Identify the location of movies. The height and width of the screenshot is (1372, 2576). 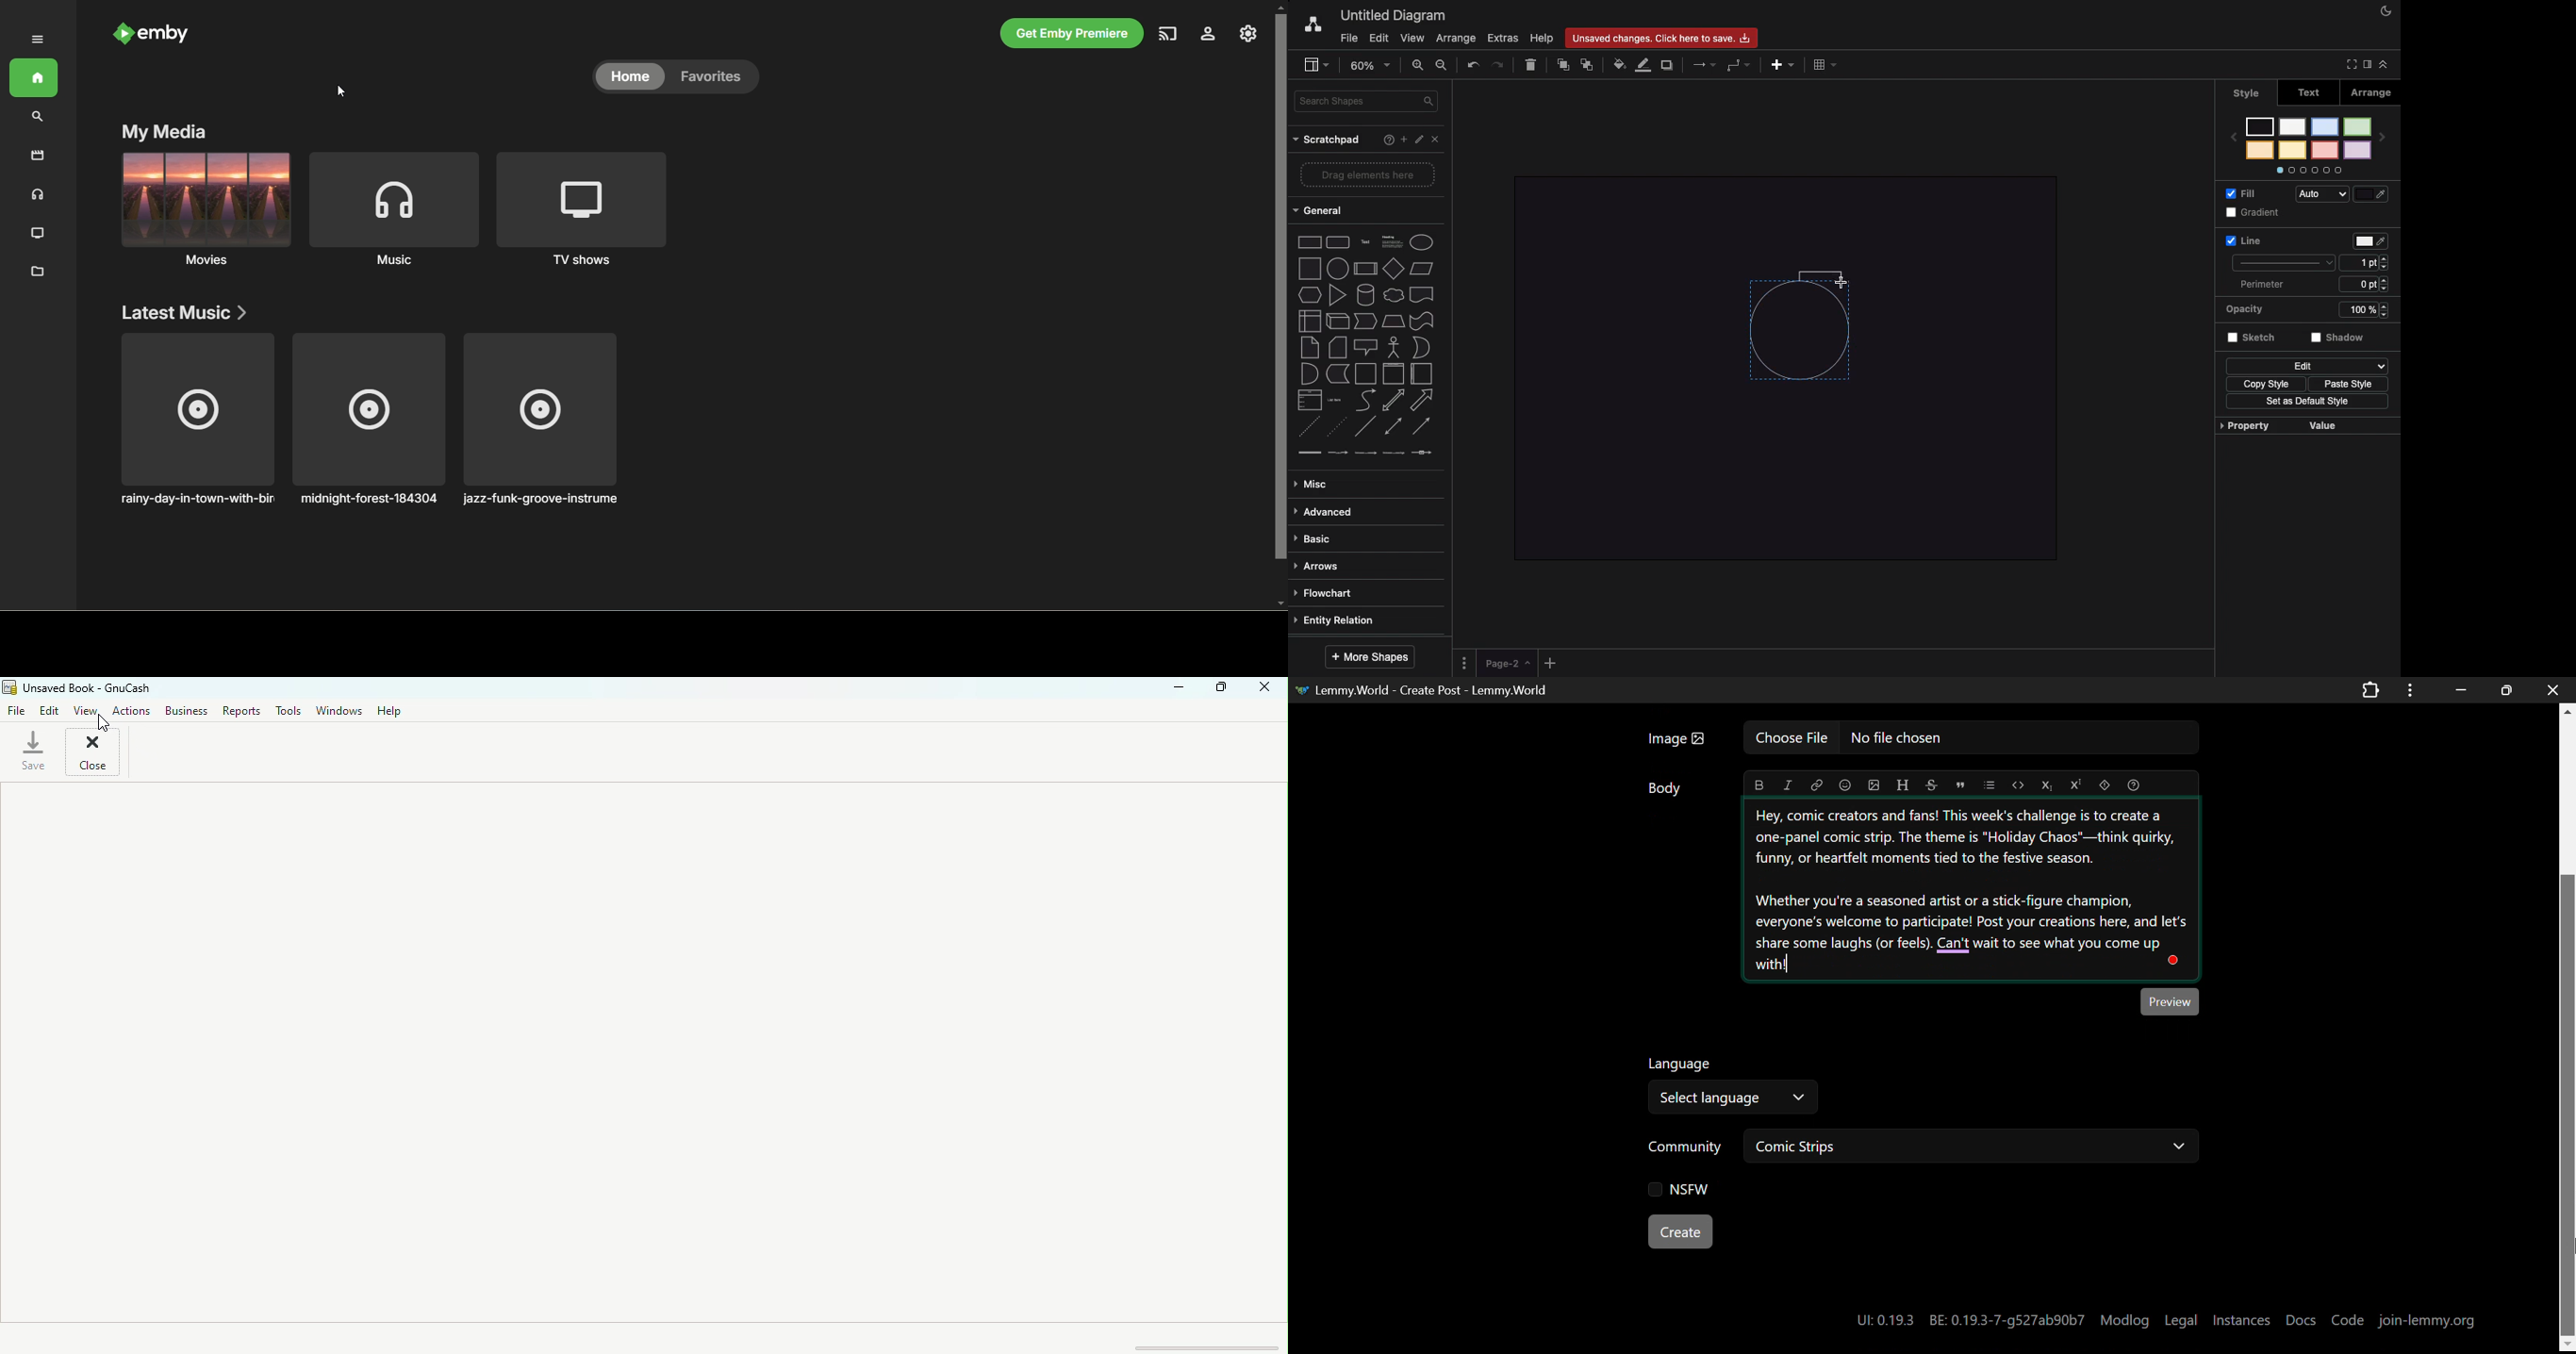
(203, 211).